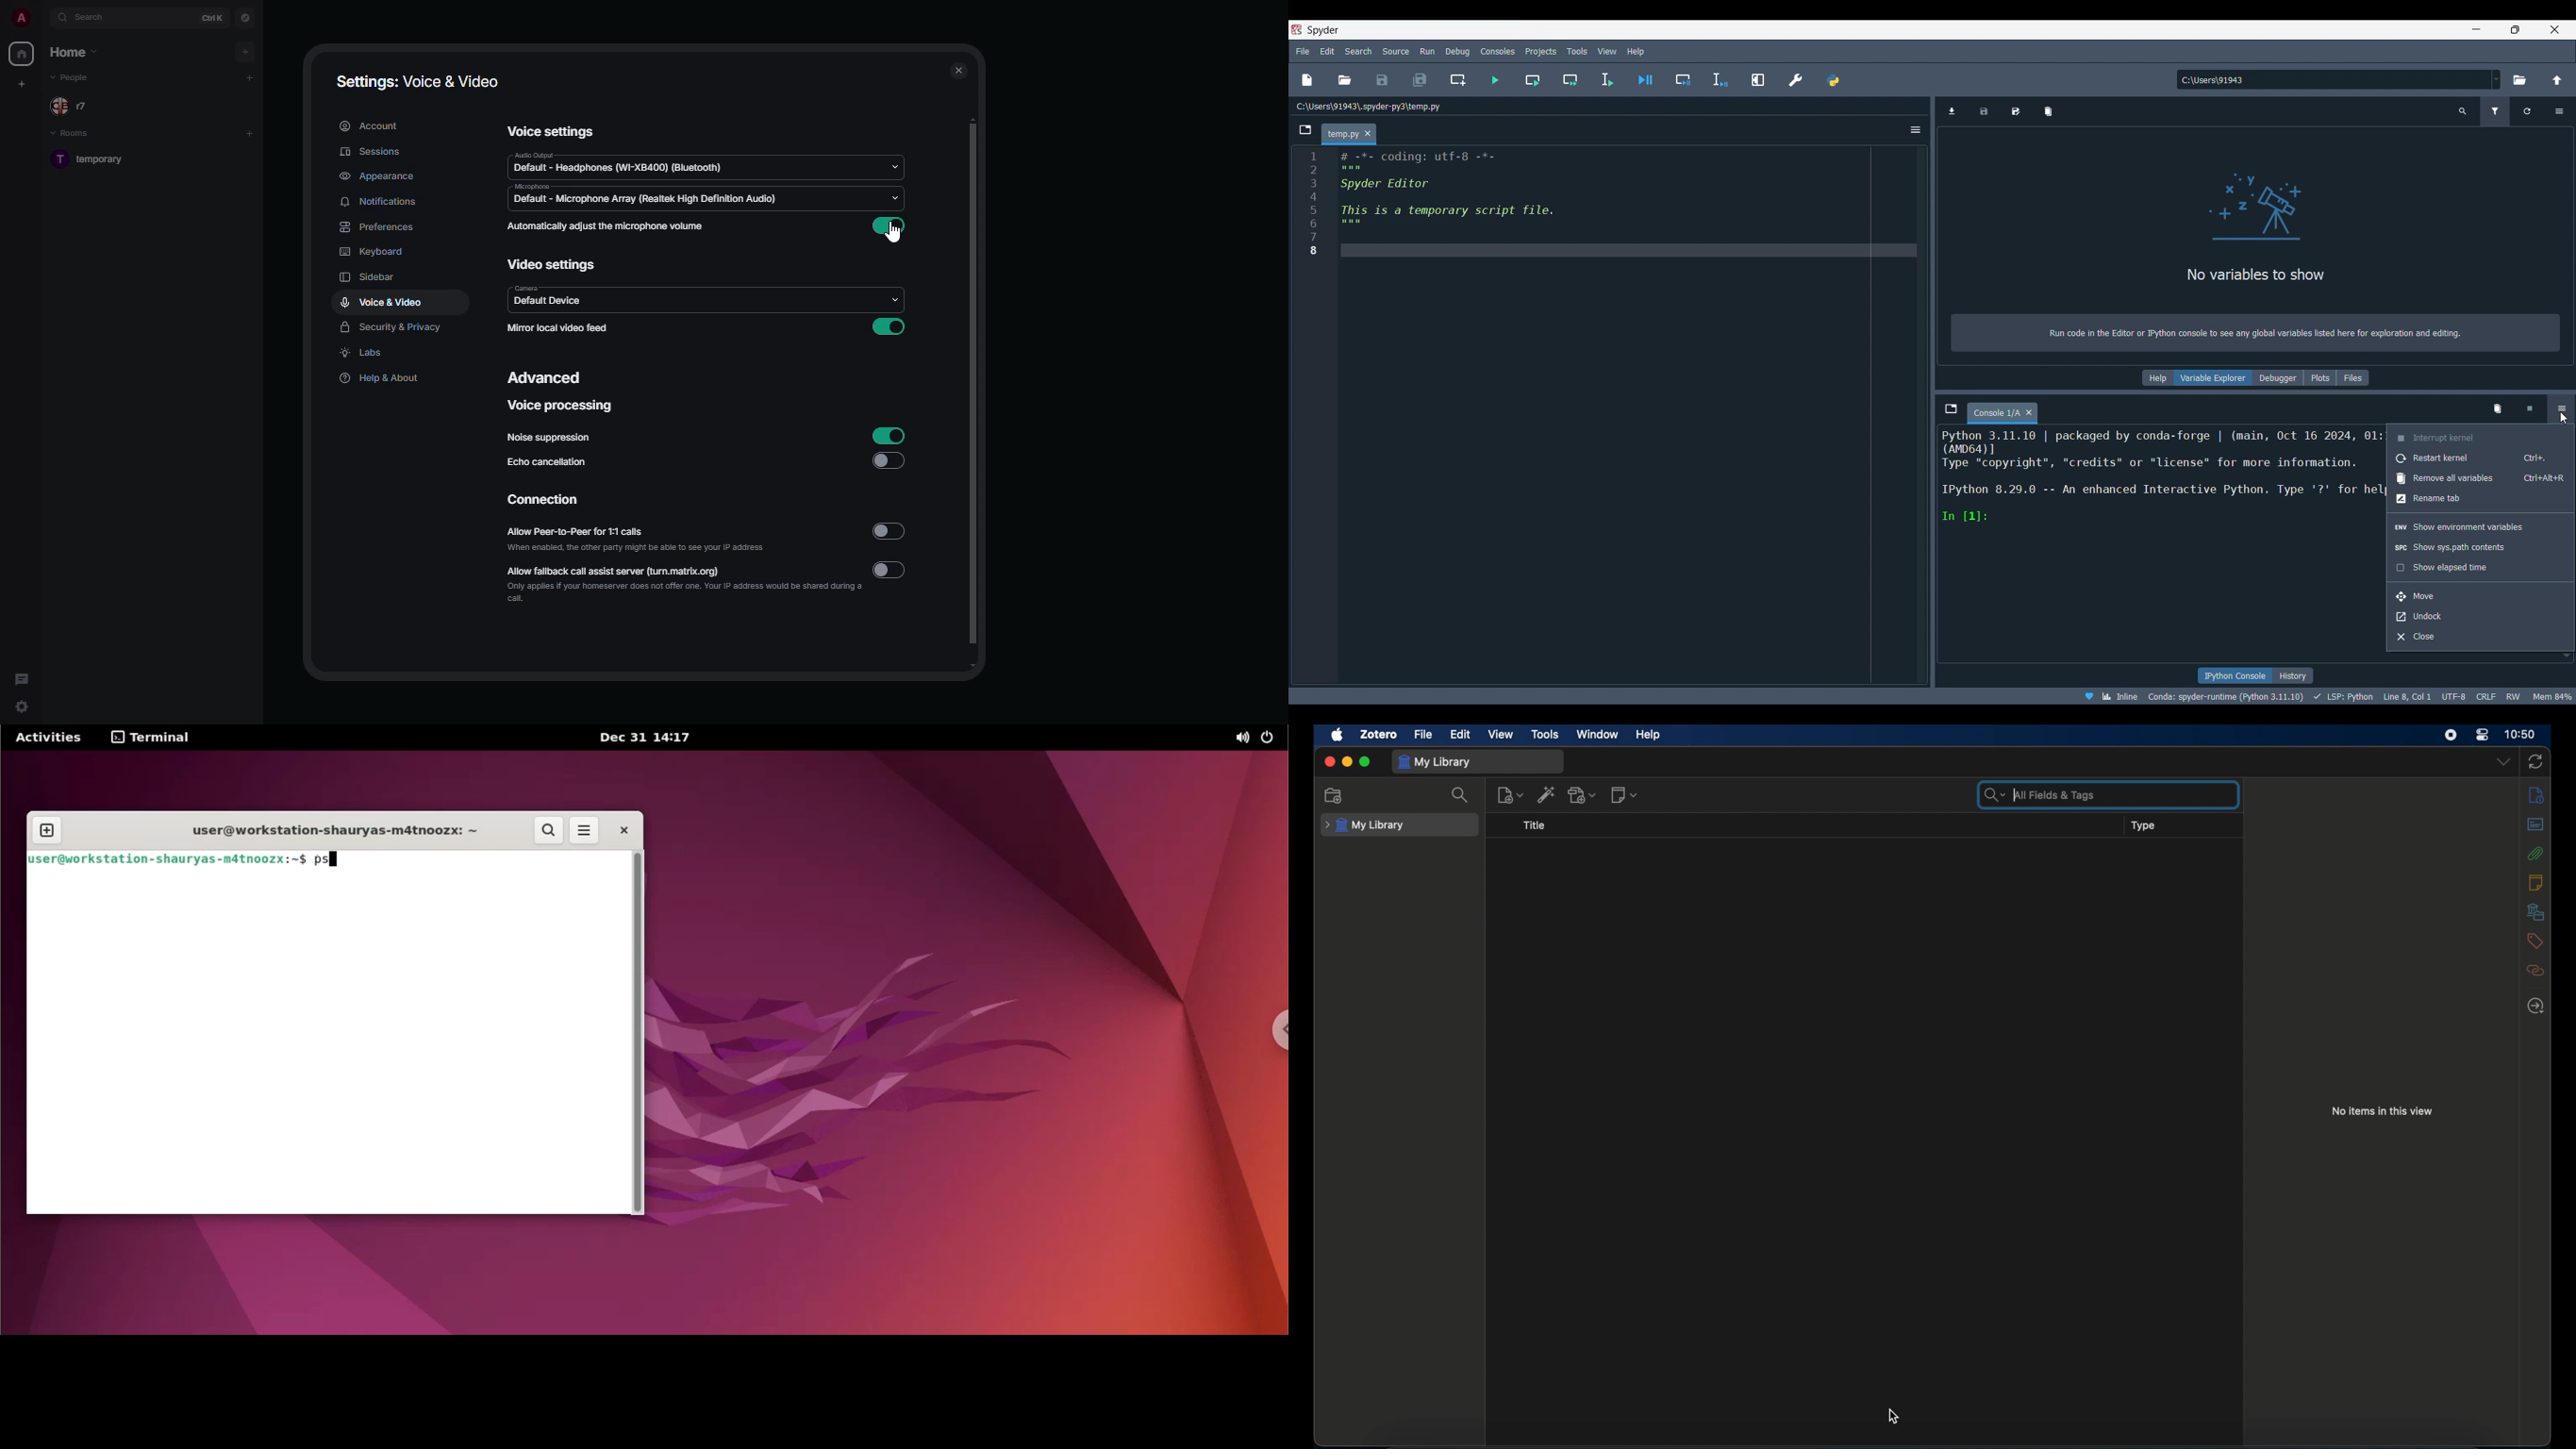 The image size is (2576, 1456). I want to click on home, so click(75, 52).